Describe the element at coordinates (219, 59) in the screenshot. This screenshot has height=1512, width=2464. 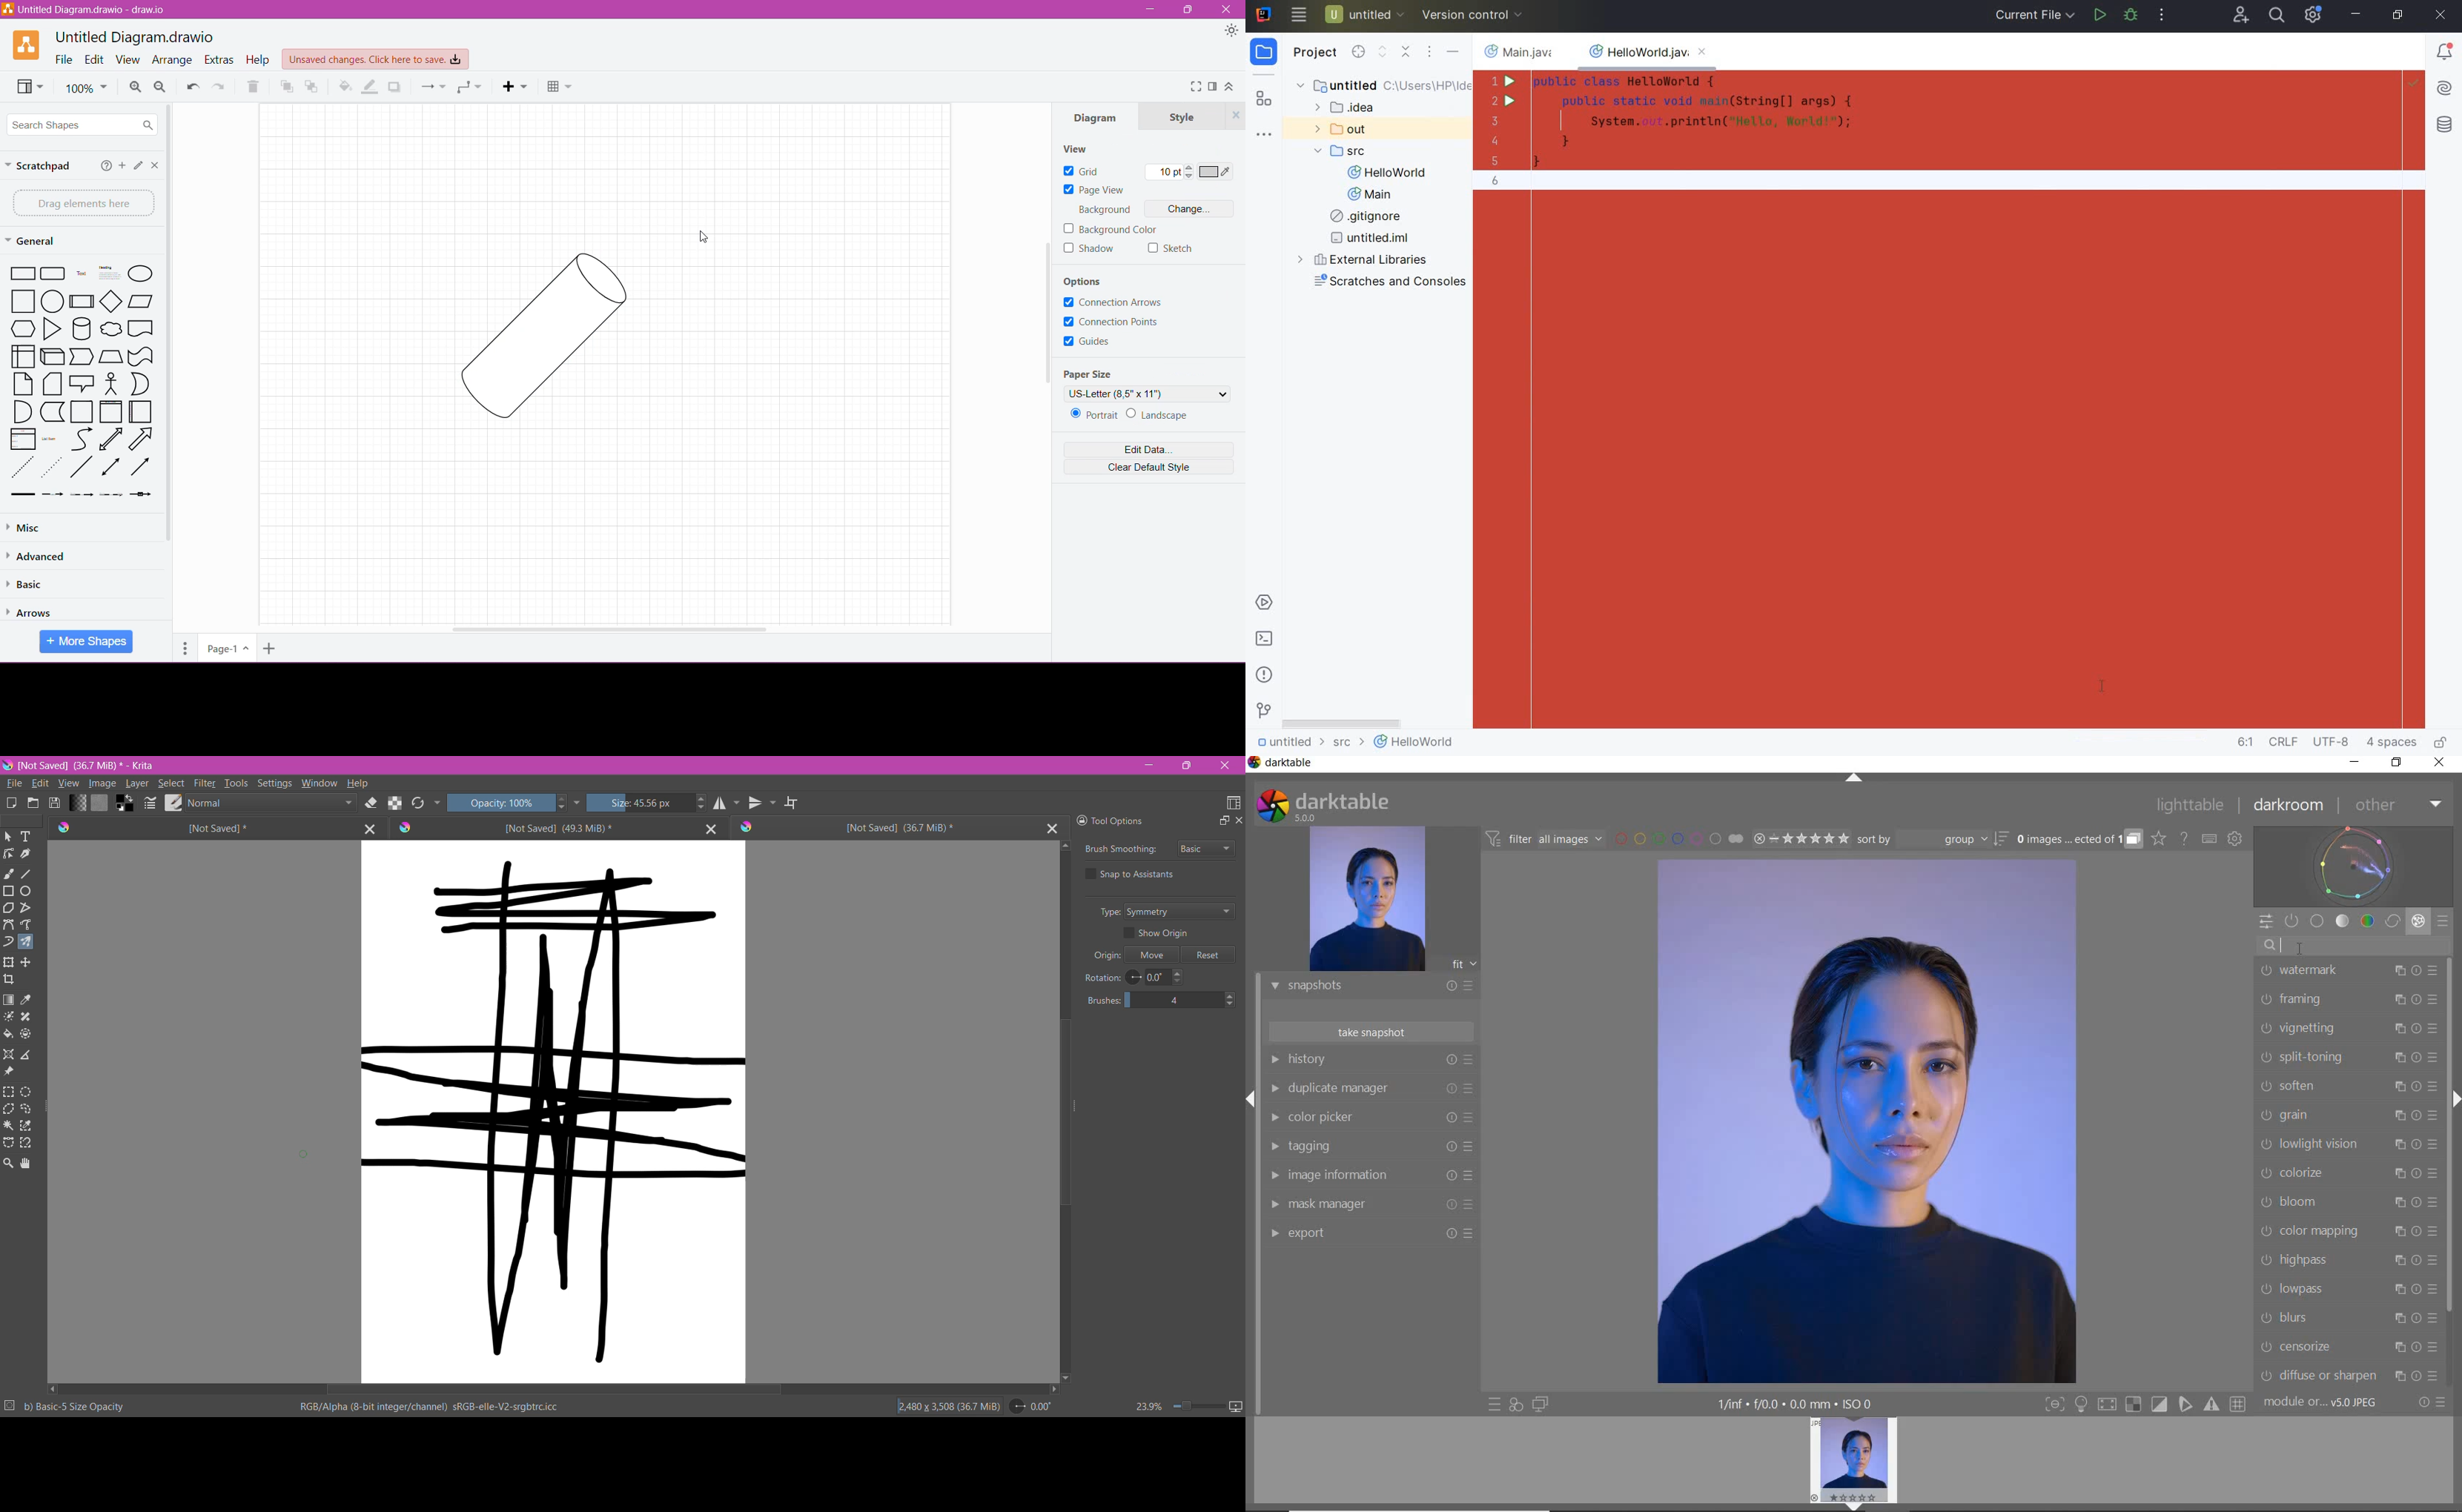
I see `Extras` at that location.